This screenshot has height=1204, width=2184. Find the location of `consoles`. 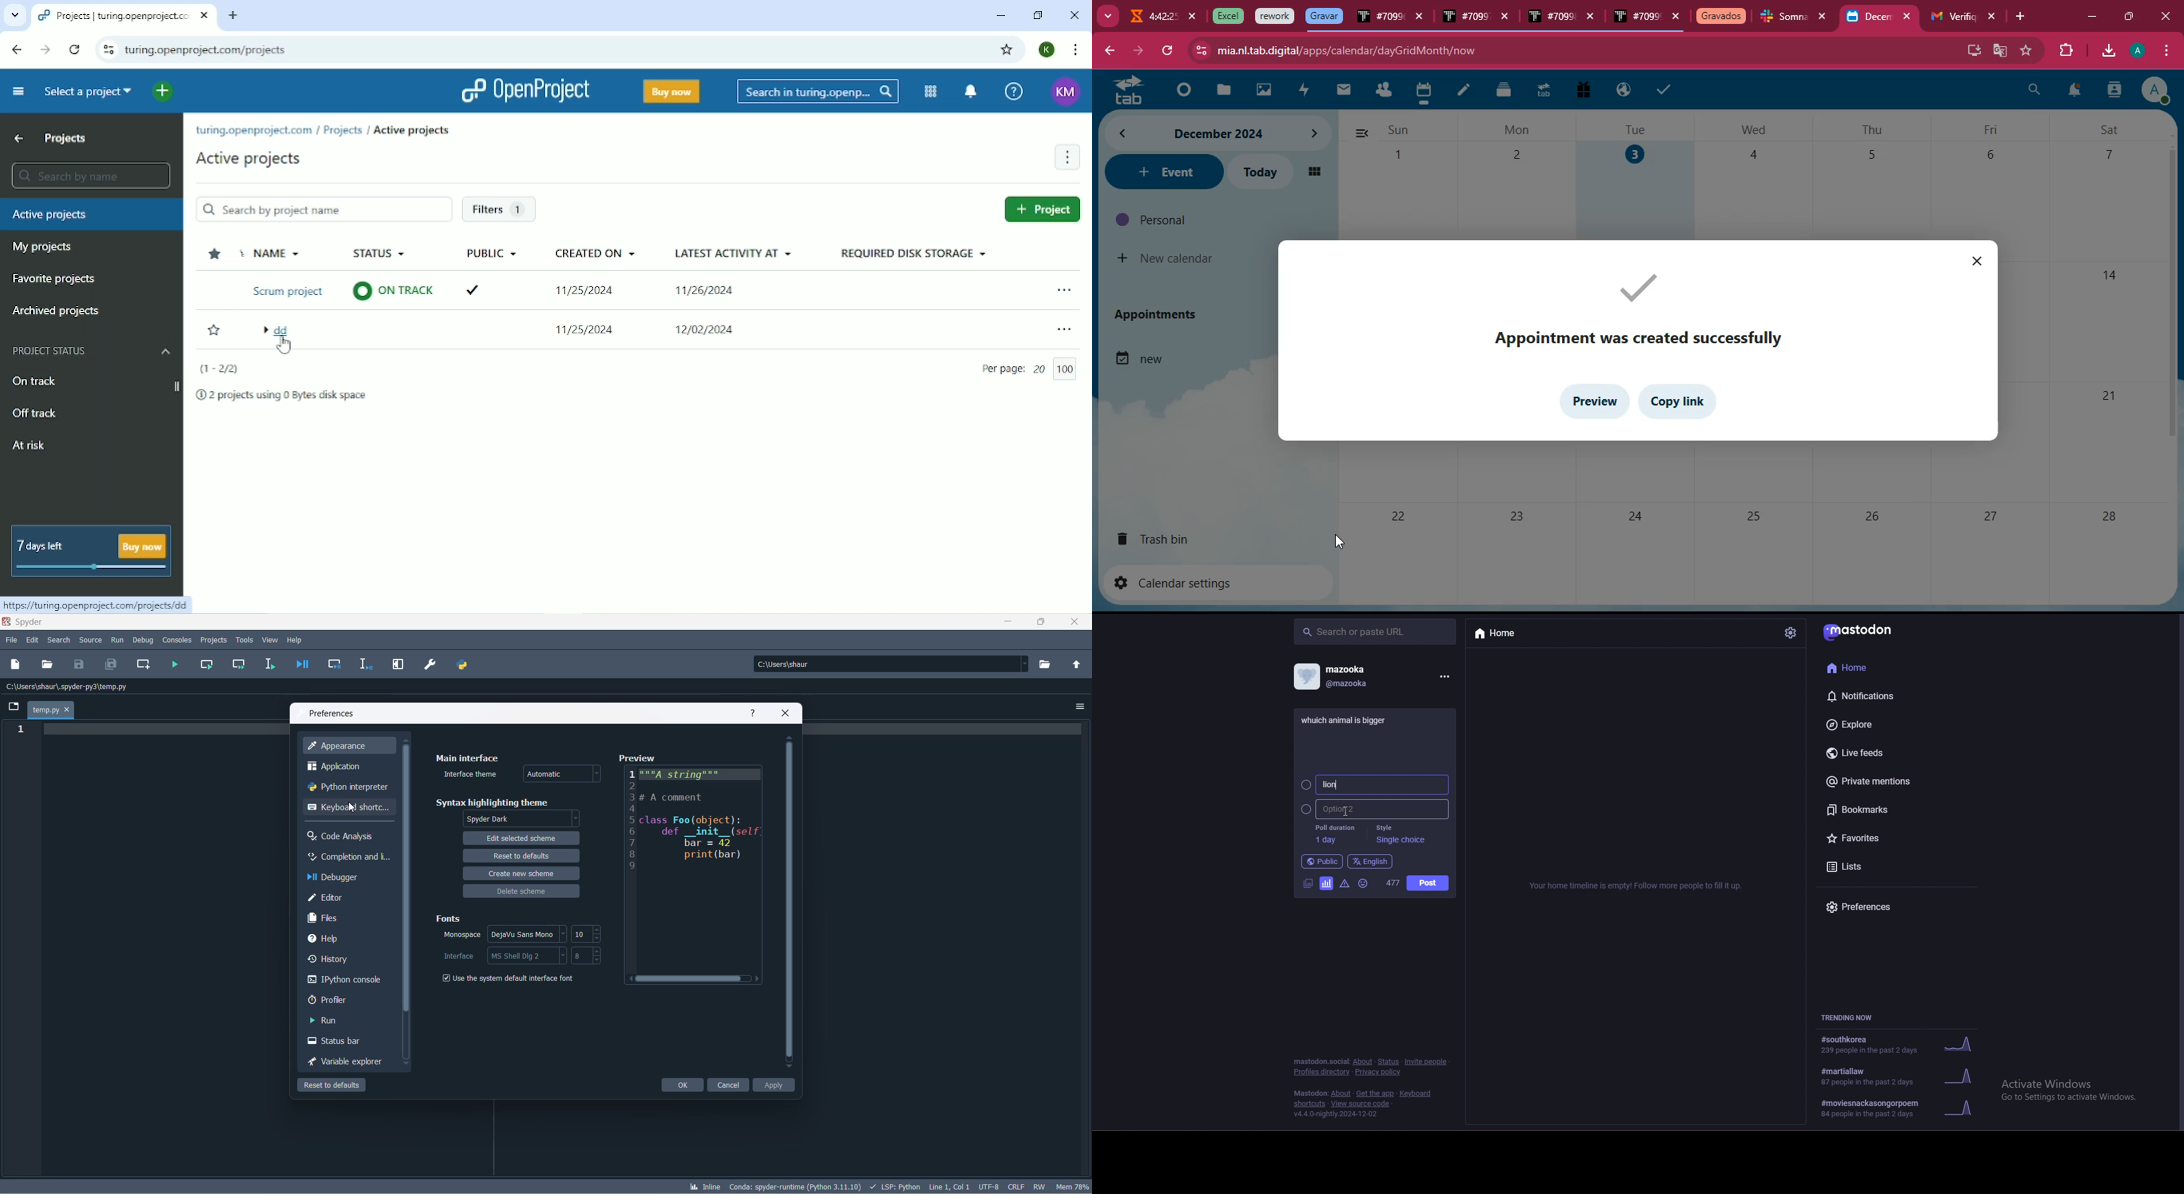

consoles is located at coordinates (177, 639).